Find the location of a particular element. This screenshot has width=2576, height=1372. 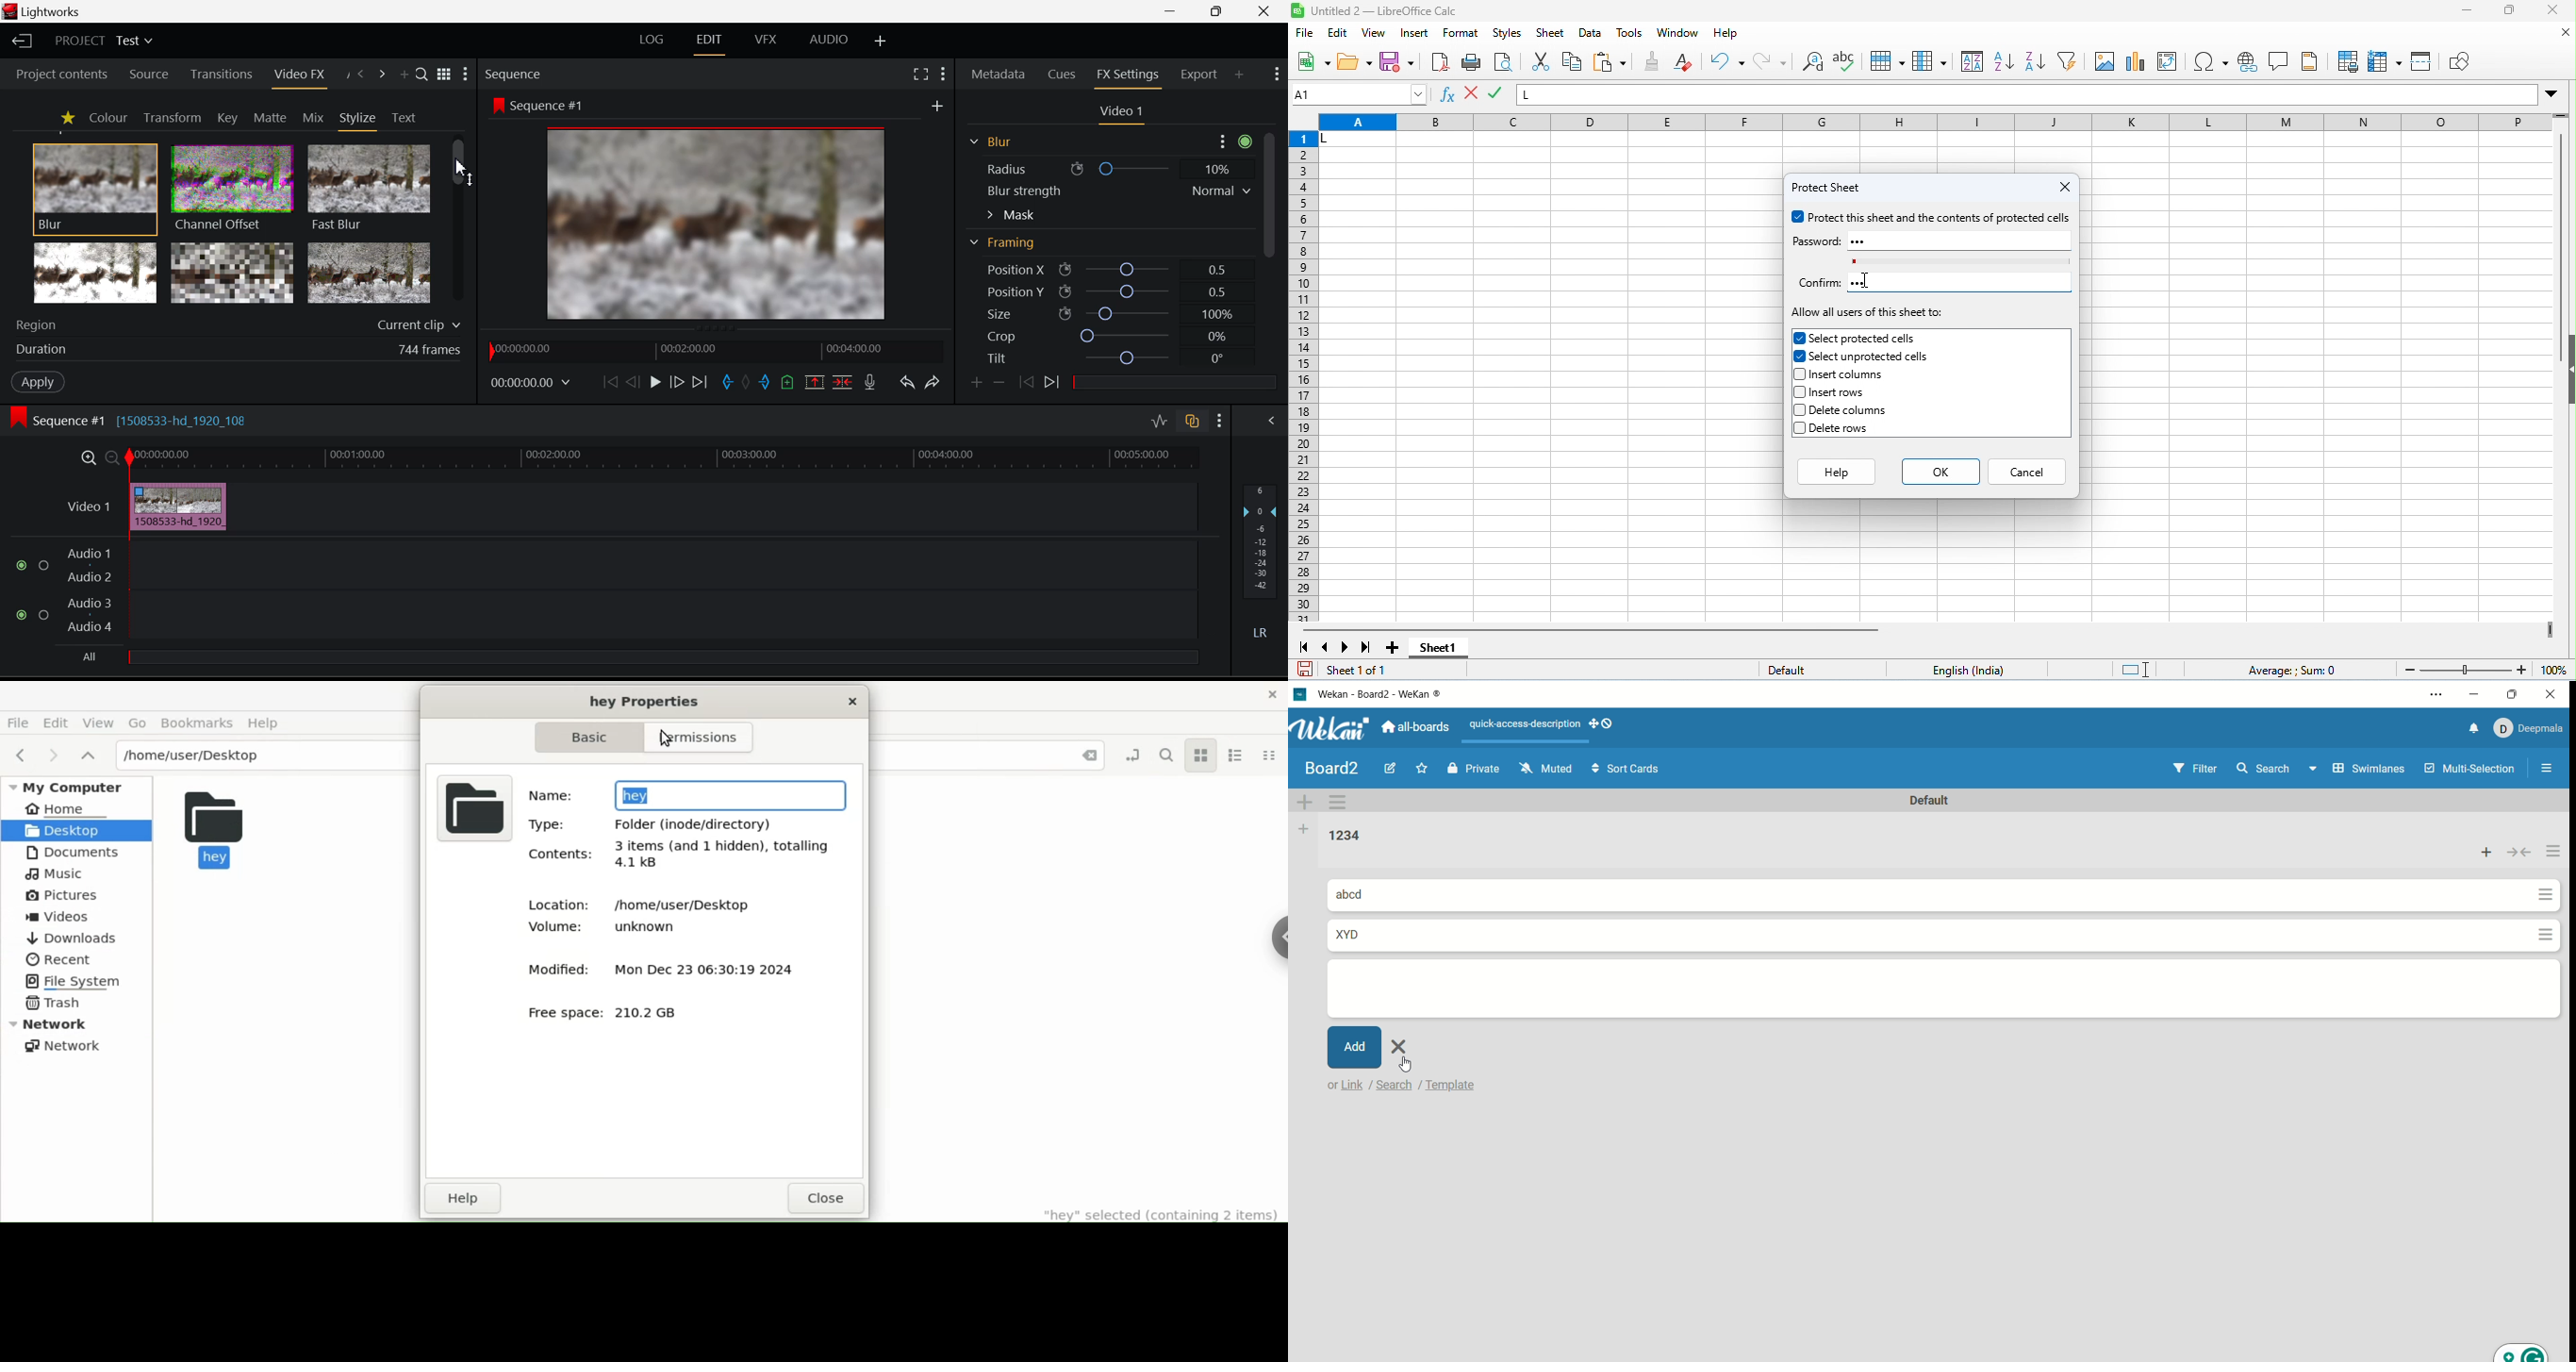

sheet 1 of 1 is located at coordinates (1362, 671).